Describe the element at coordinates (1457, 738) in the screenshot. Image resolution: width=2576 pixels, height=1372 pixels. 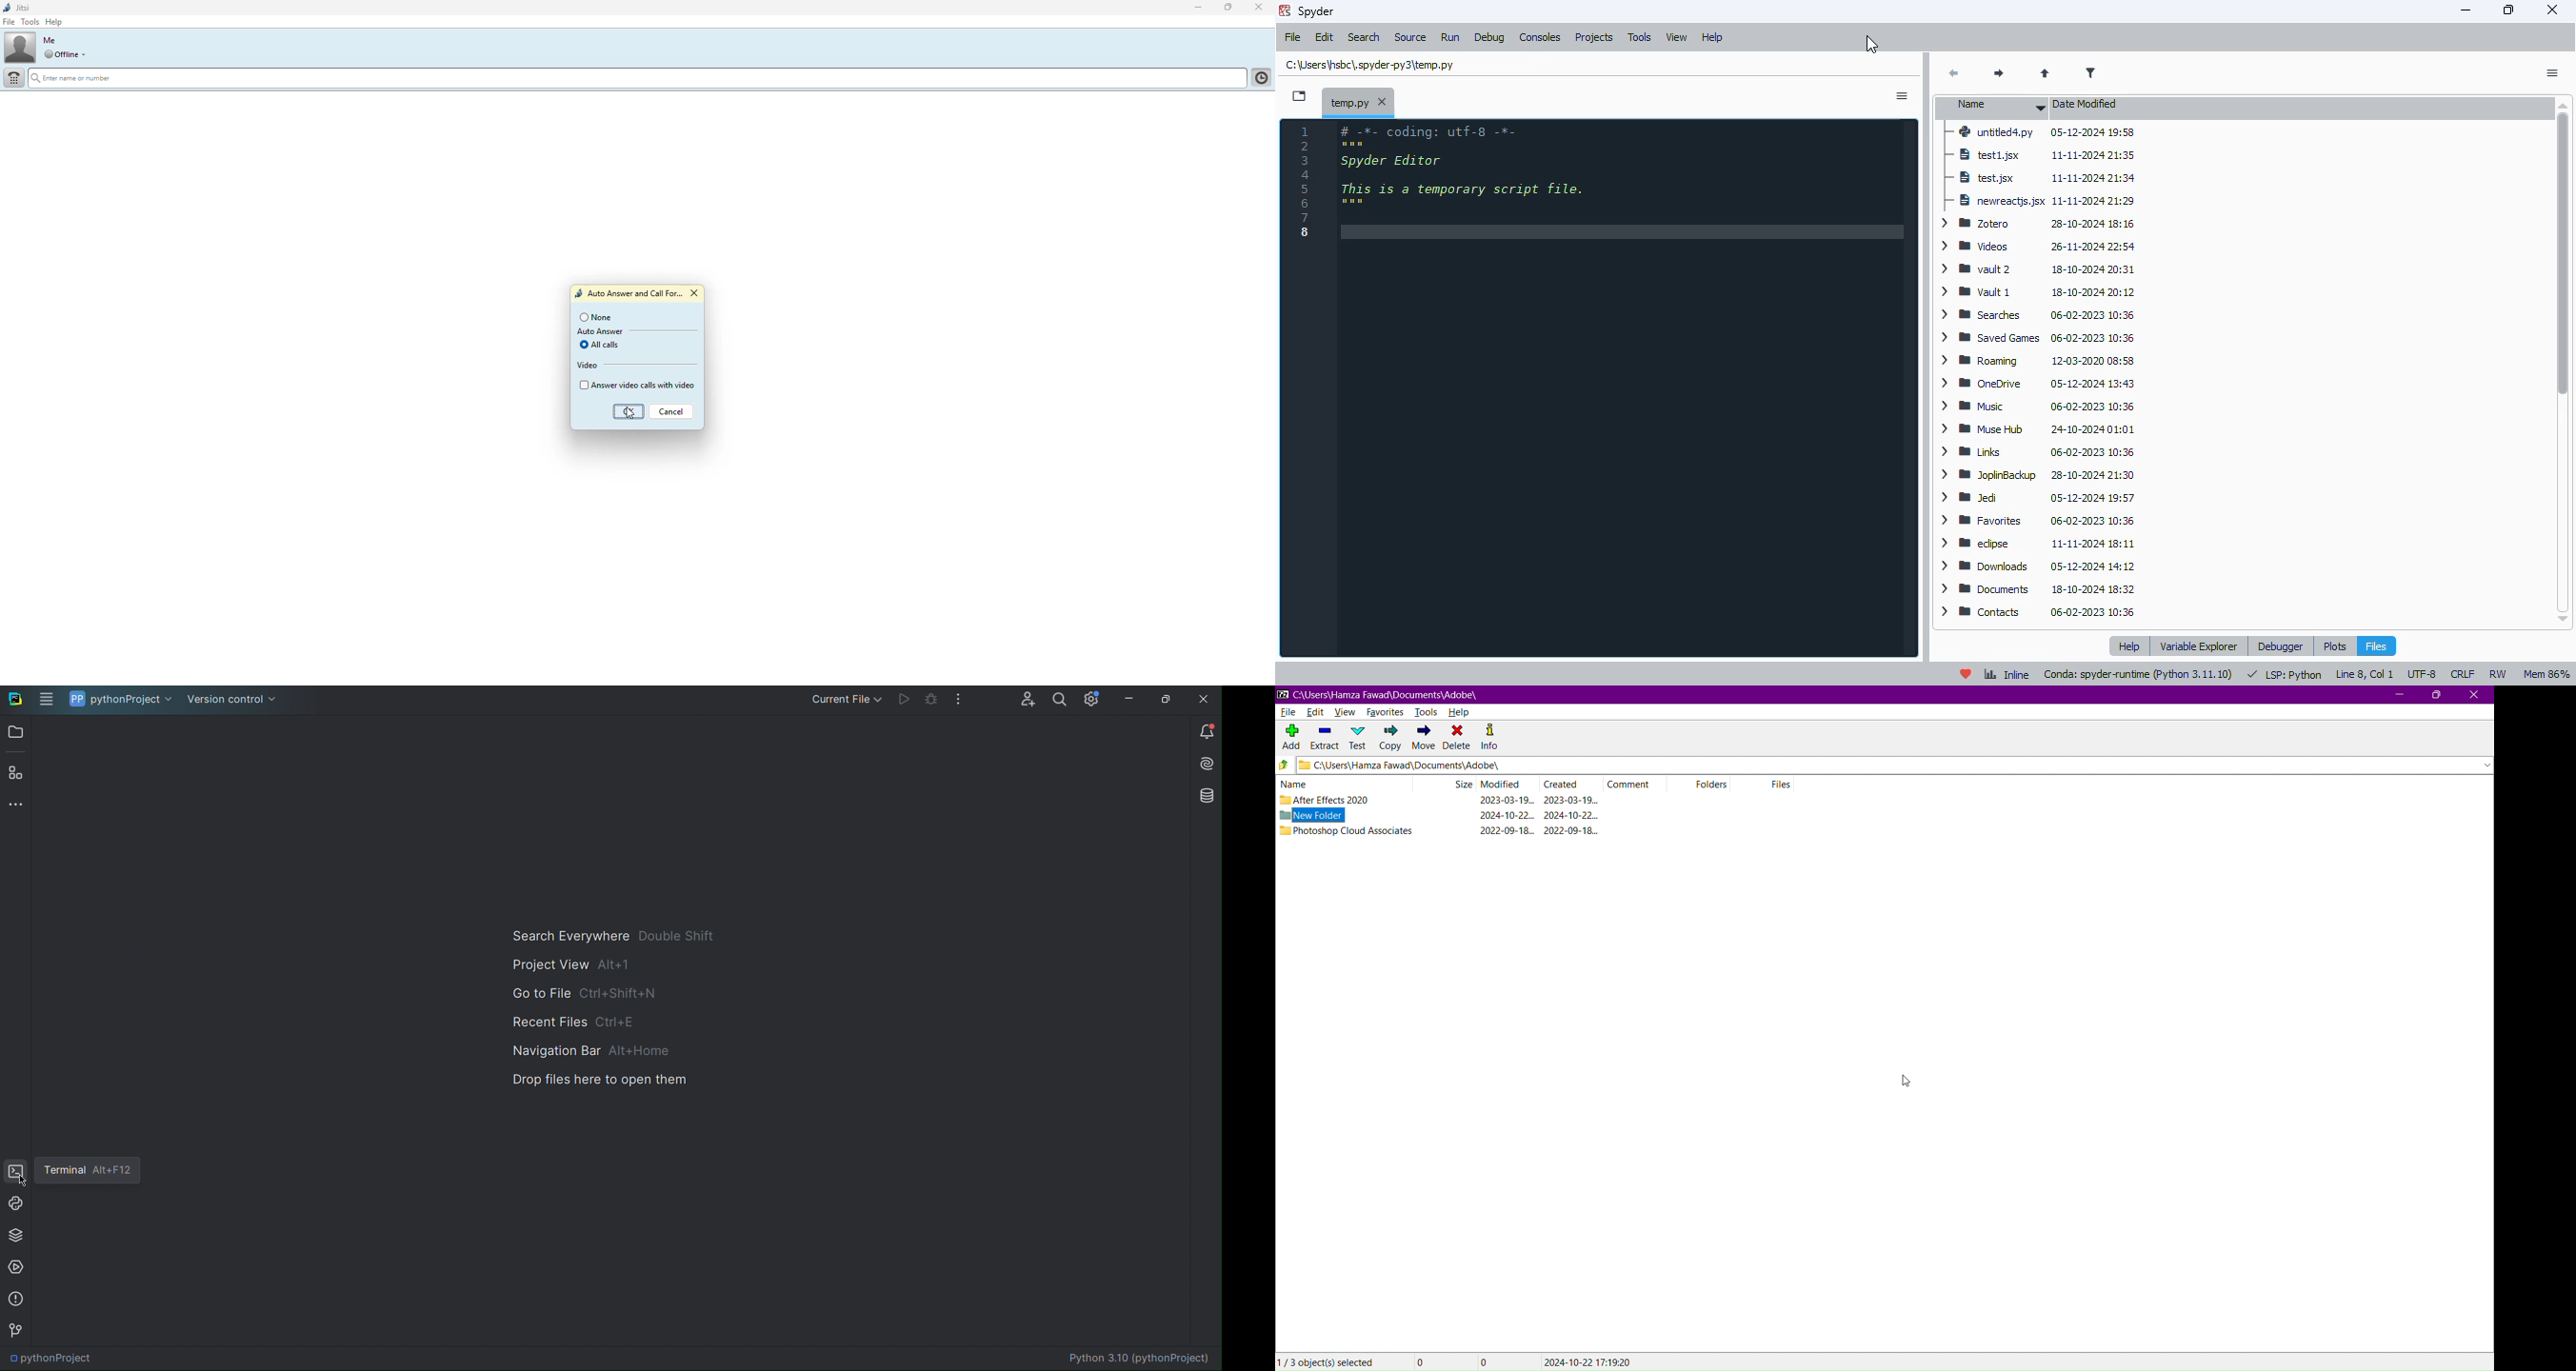
I see `Delete` at that location.